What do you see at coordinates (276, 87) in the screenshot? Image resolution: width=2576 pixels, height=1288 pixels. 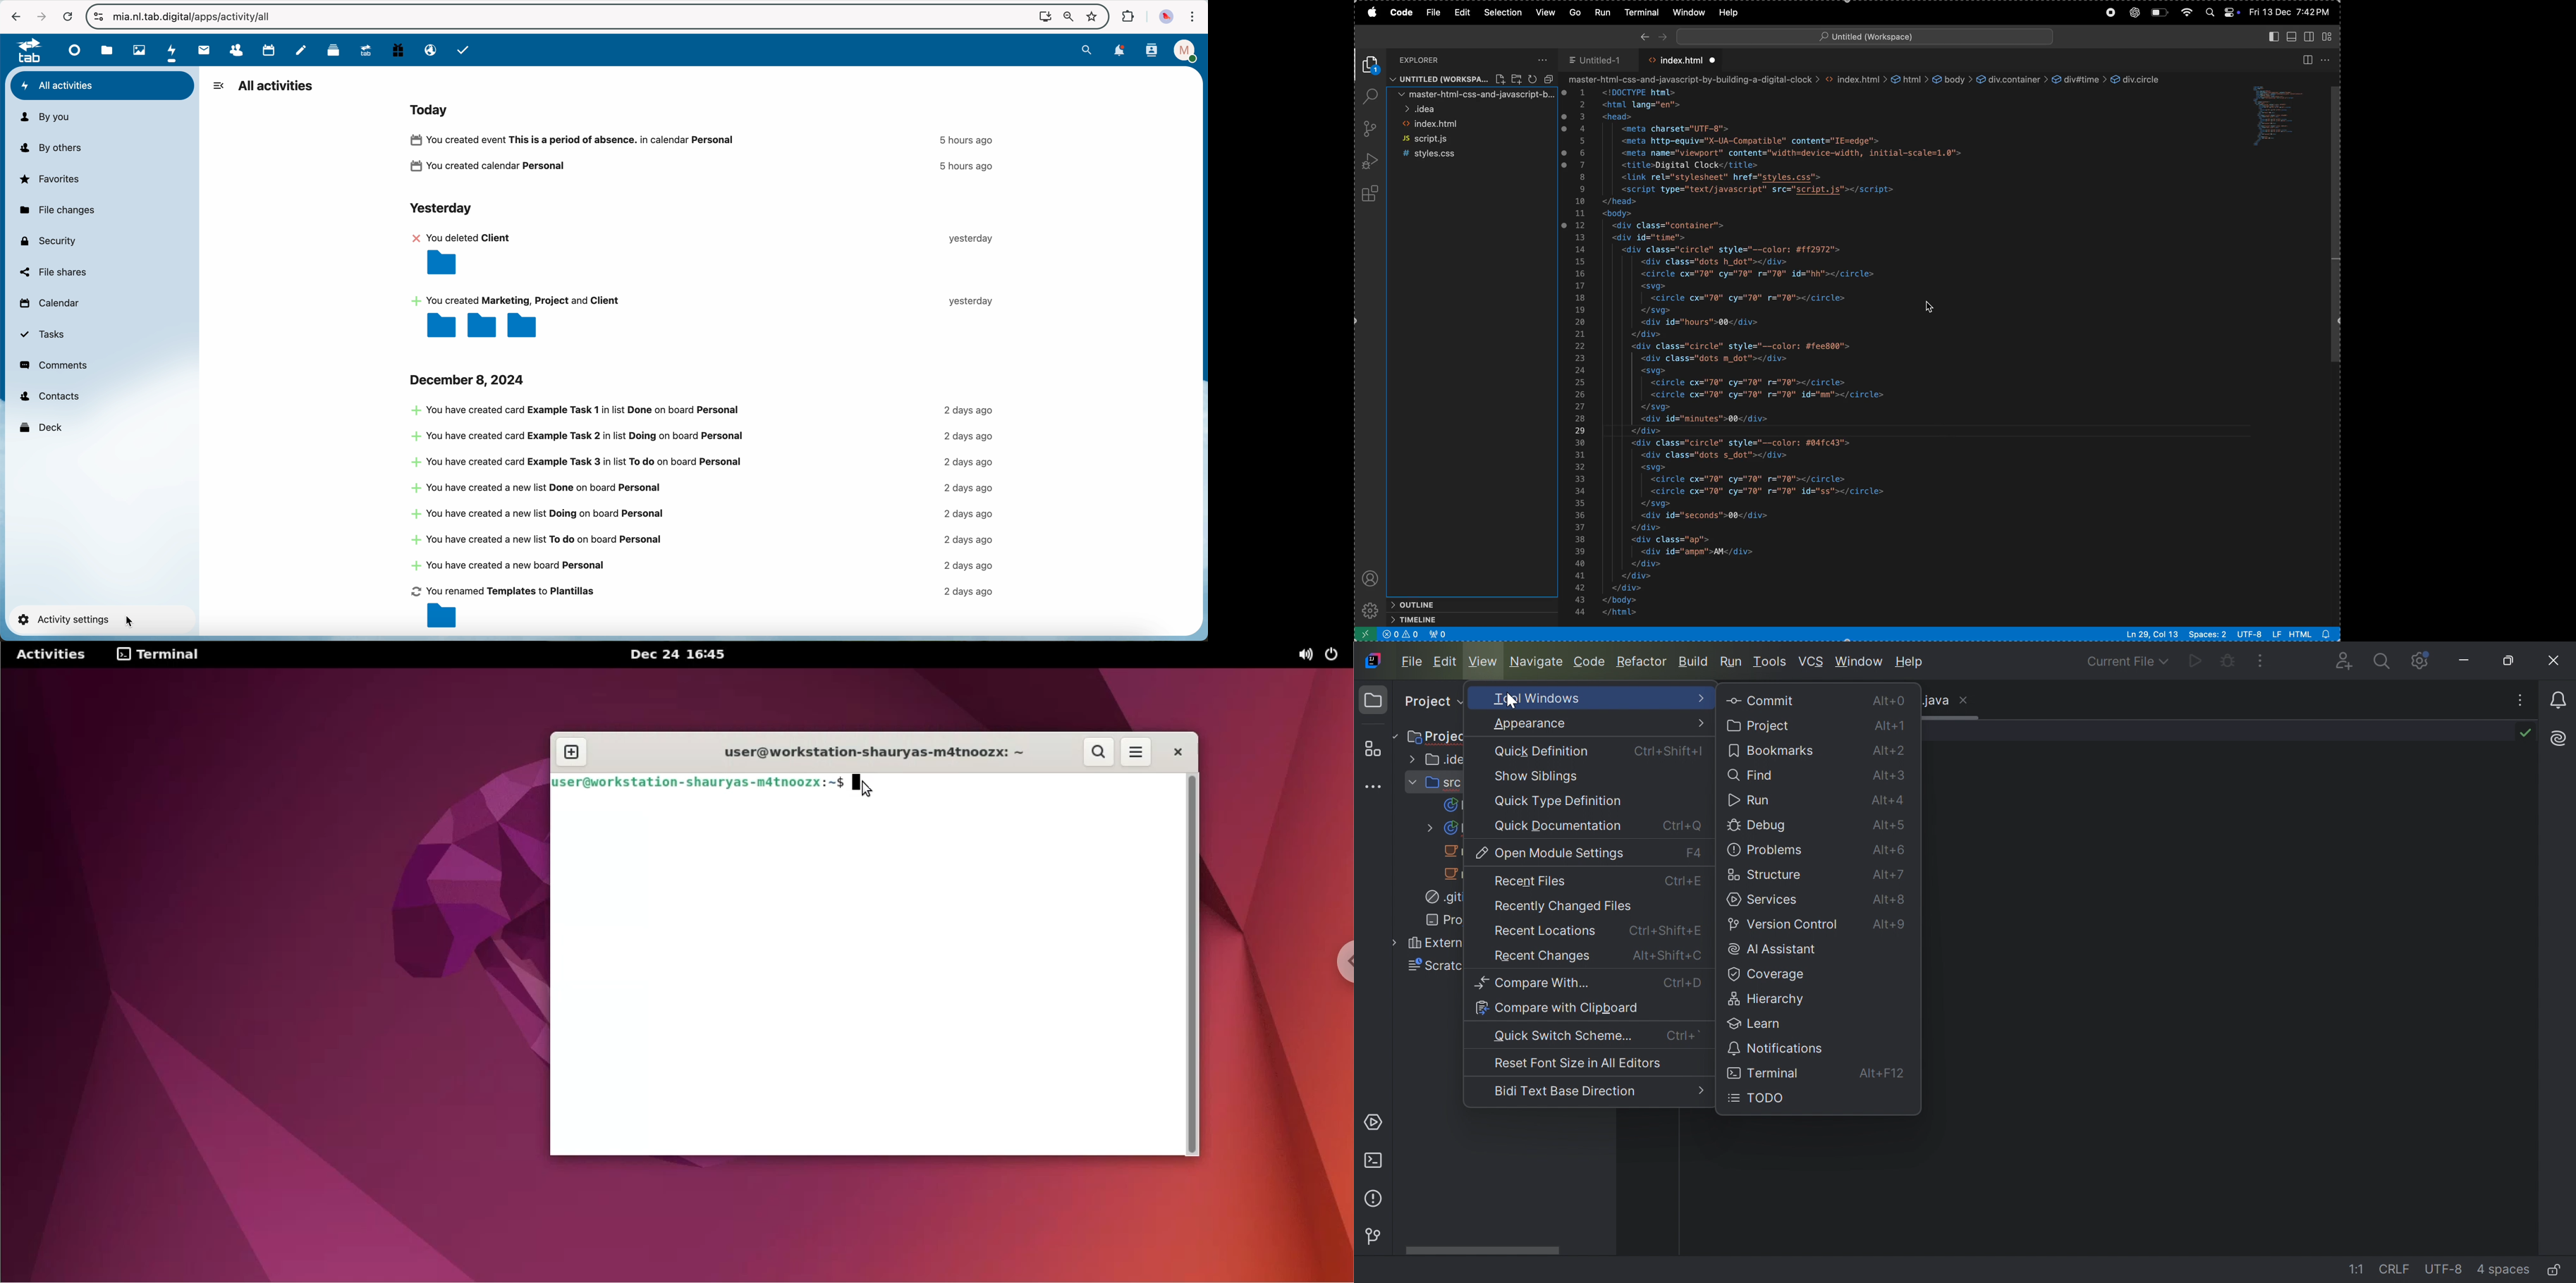 I see `all activities` at bounding box center [276, 87].